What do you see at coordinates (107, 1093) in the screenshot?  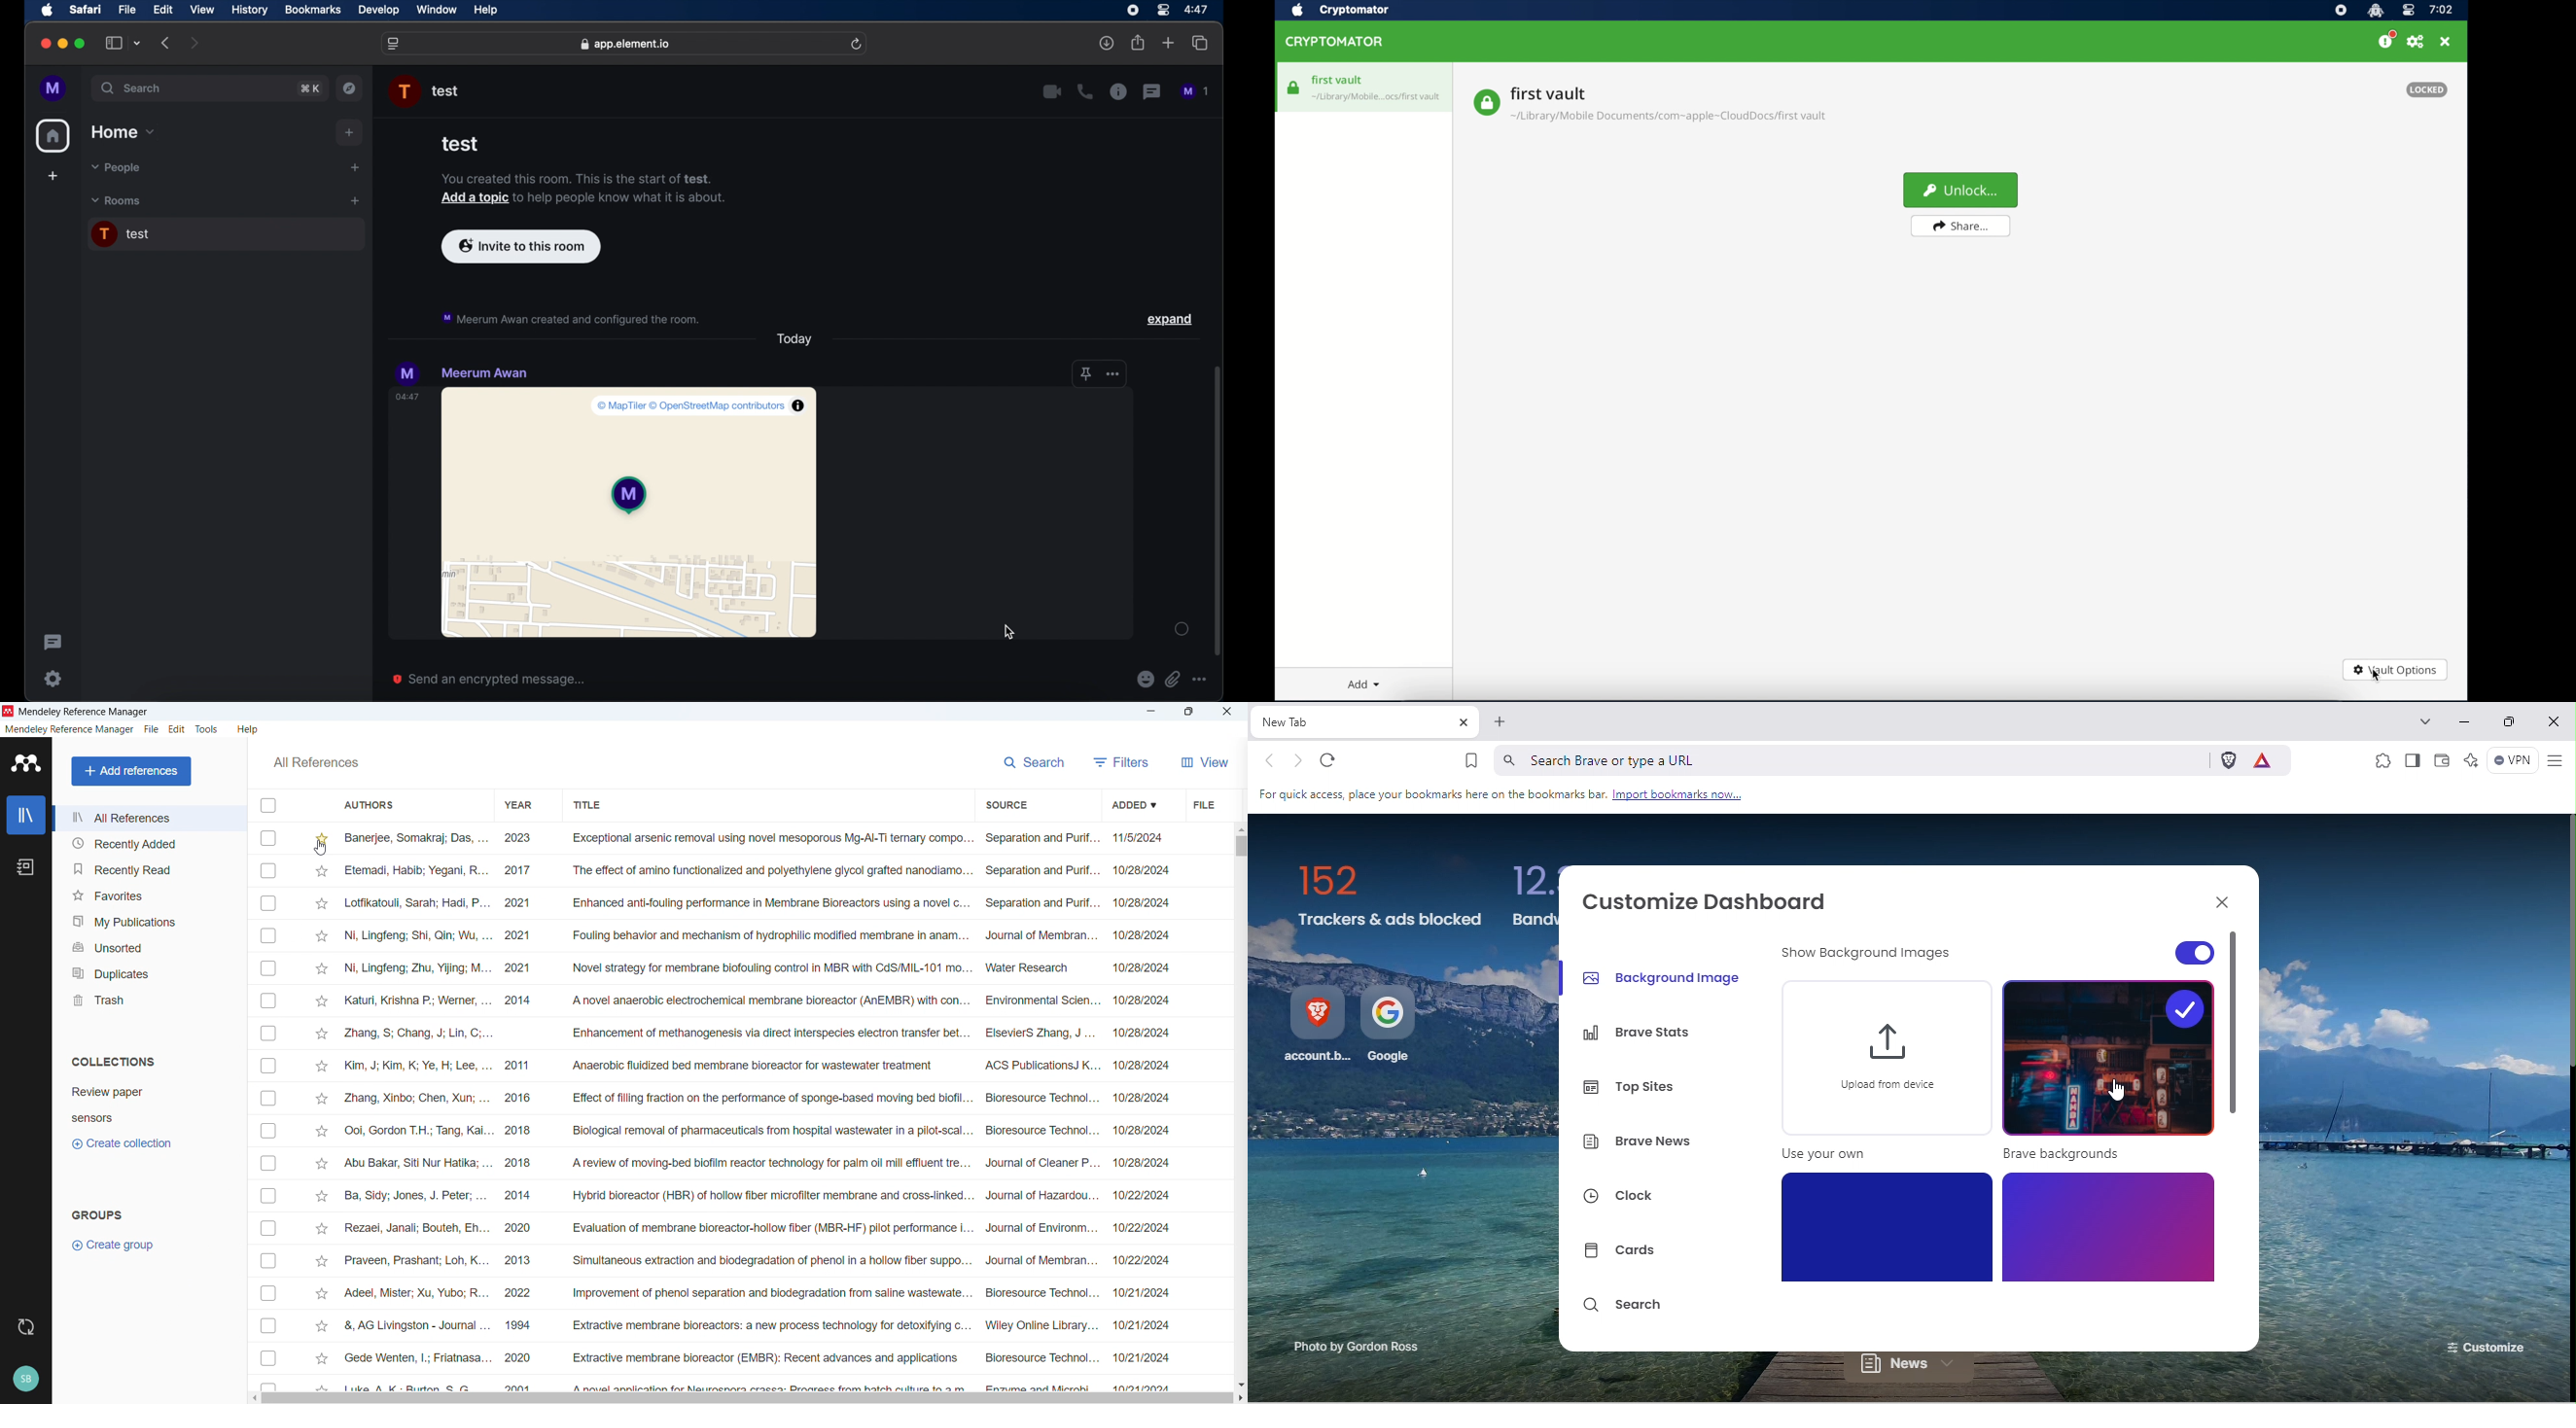 I see `Collection 1 ` at bounding box center [107, 1093].